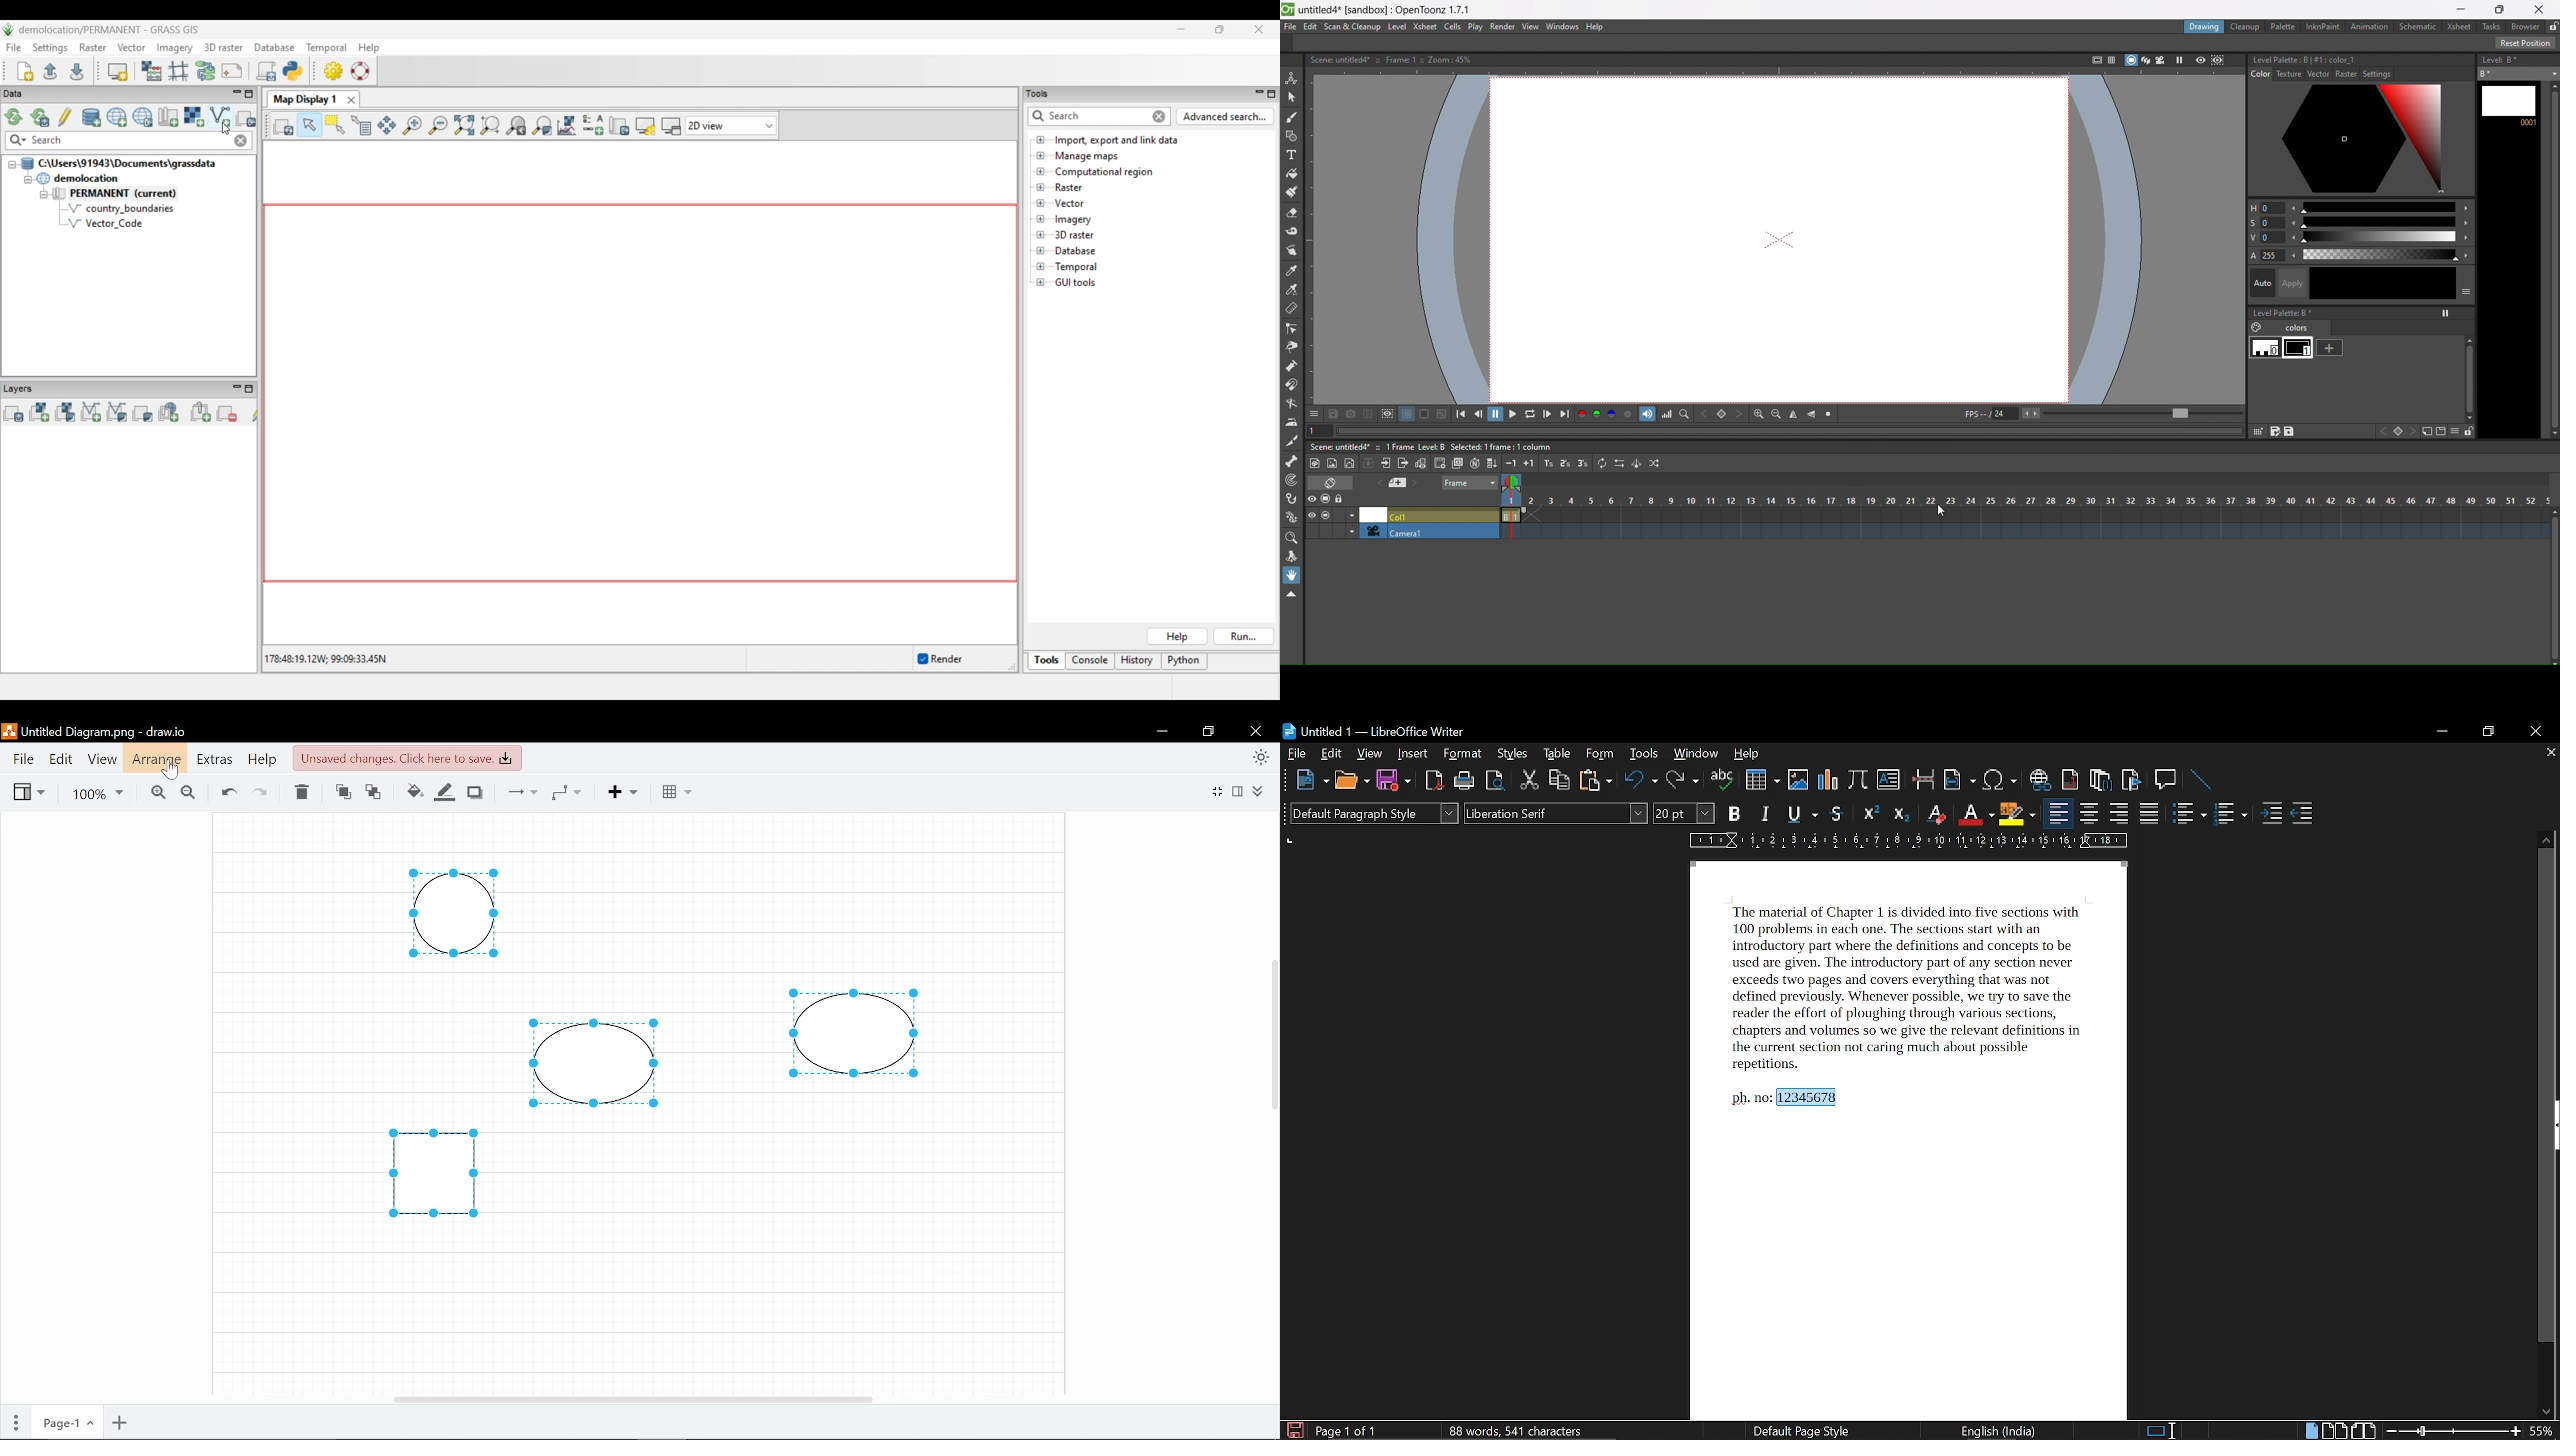 This screenshot has width=2576, height=1456. What do you see at coordinates (1809, 1097) in the screenshot?
I see `123456789` at bounding box center [1809, 1097].